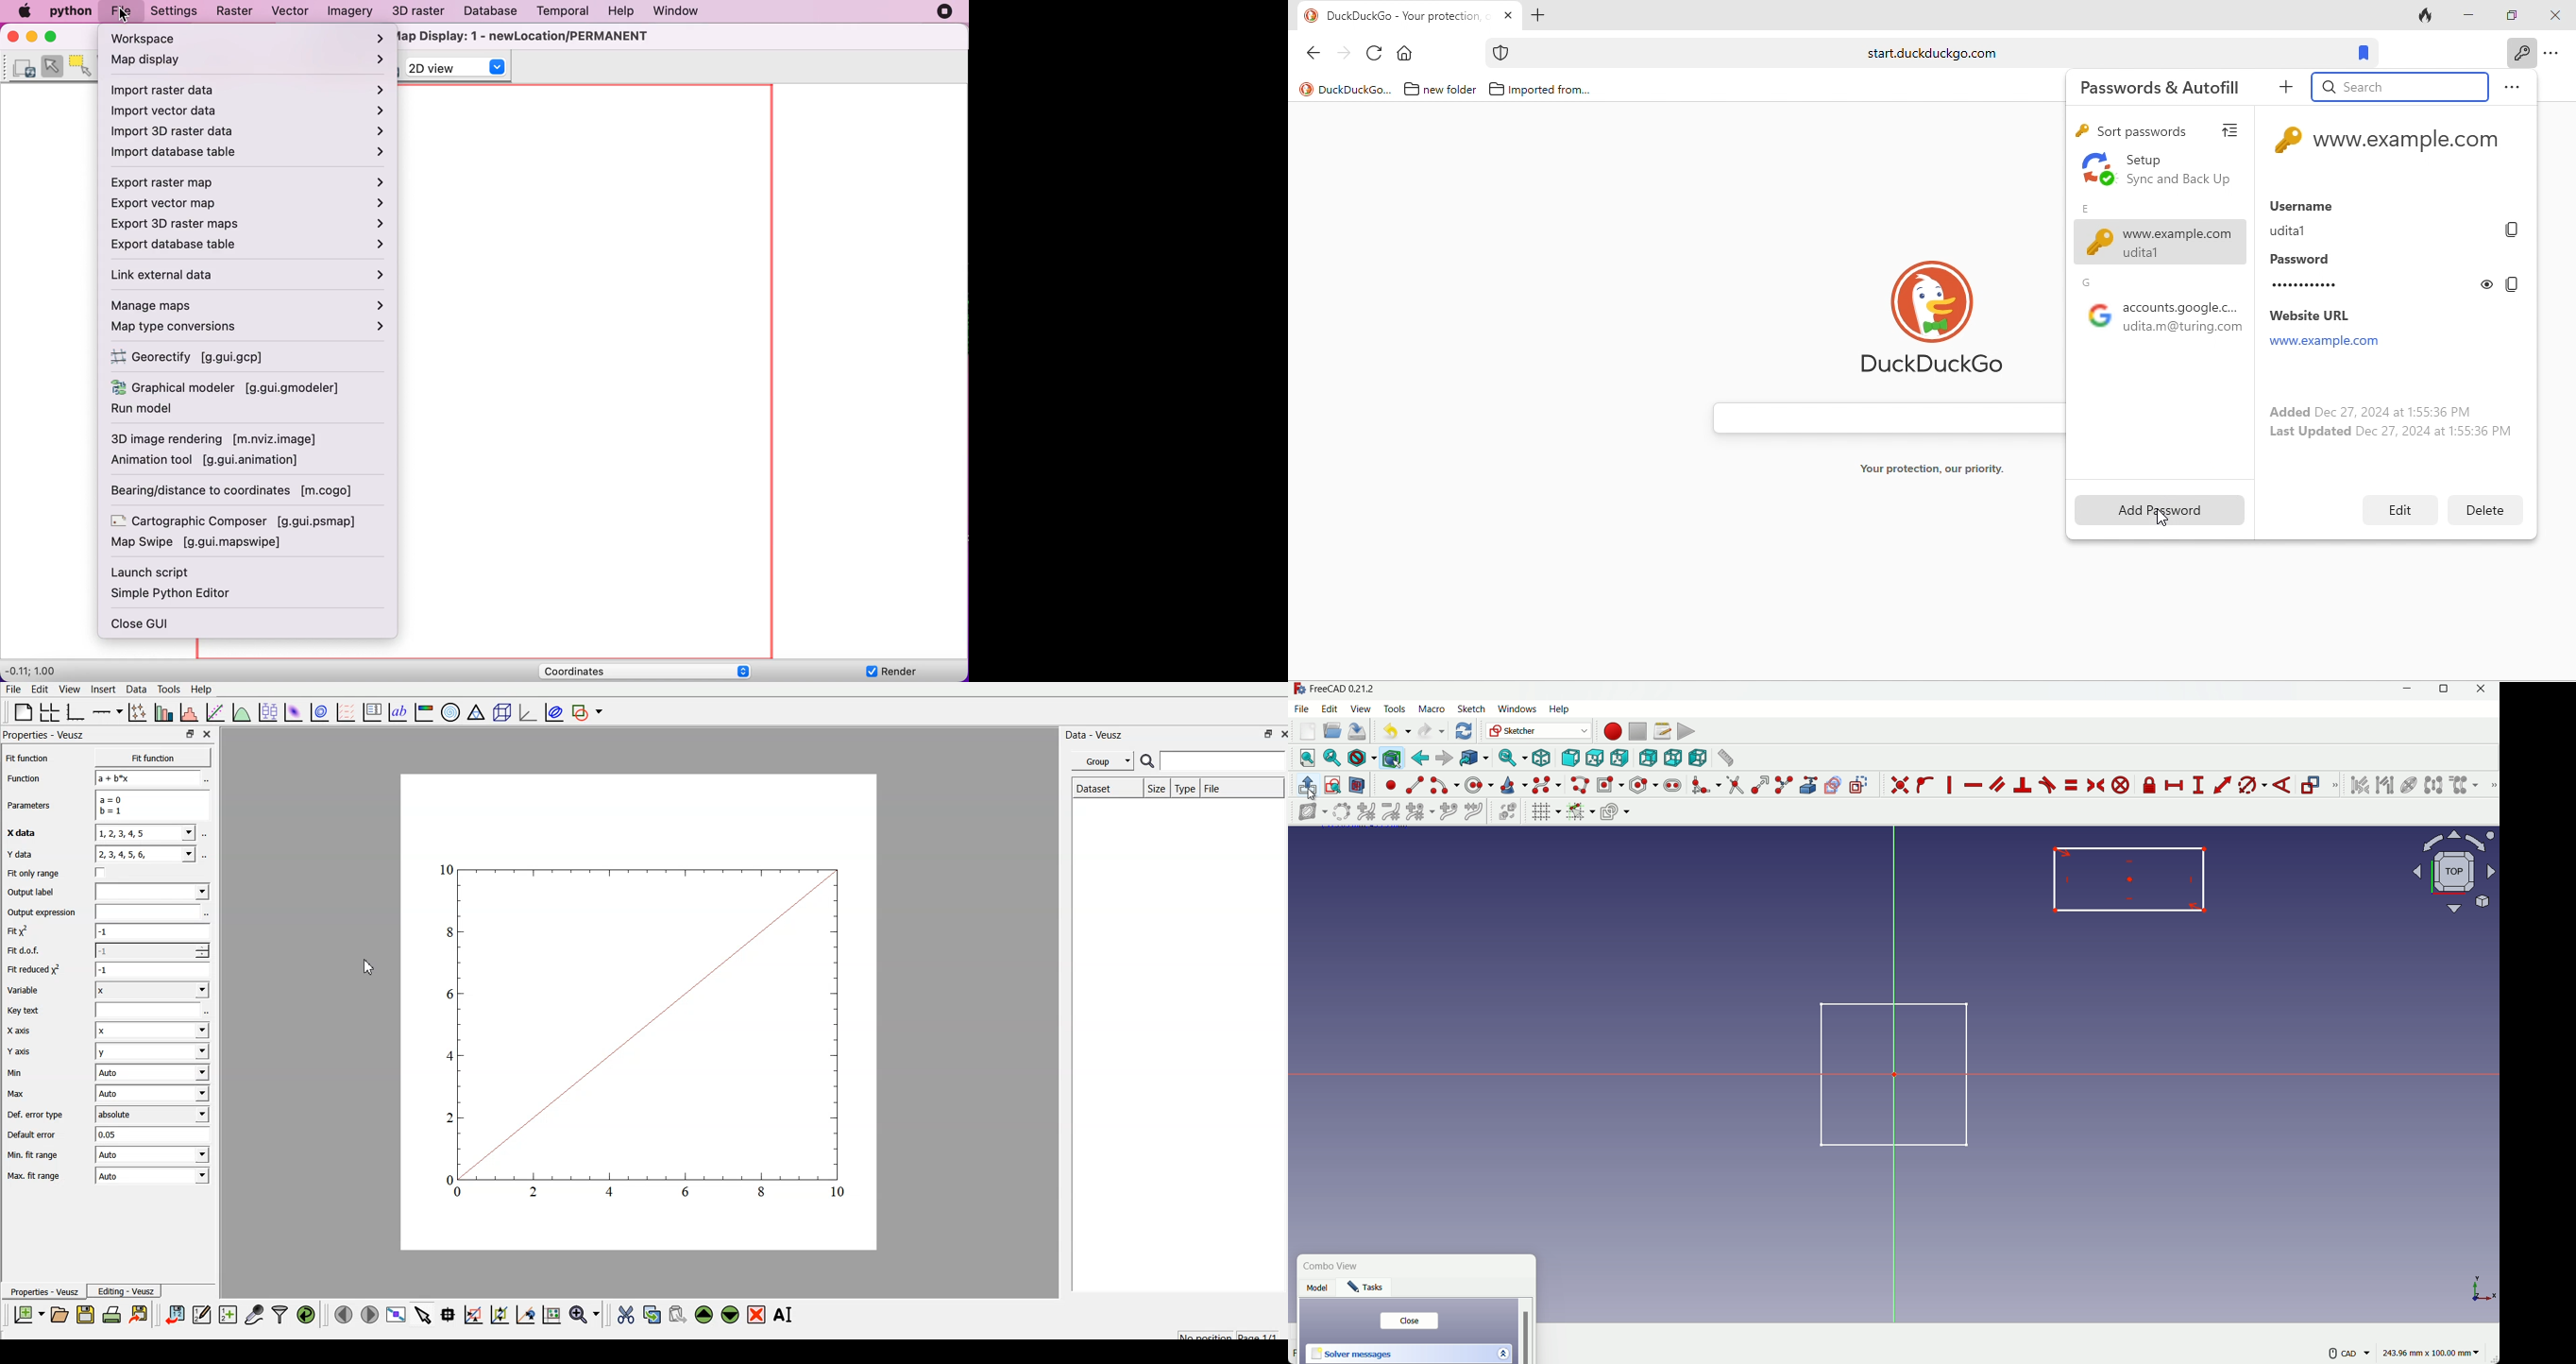 The height and width of the screenshot is (1372, 2576). What do you see at coordinates (33, 1155) in the screenshot?
I see `| Min. fit range` at bounding box center [33, 1155].